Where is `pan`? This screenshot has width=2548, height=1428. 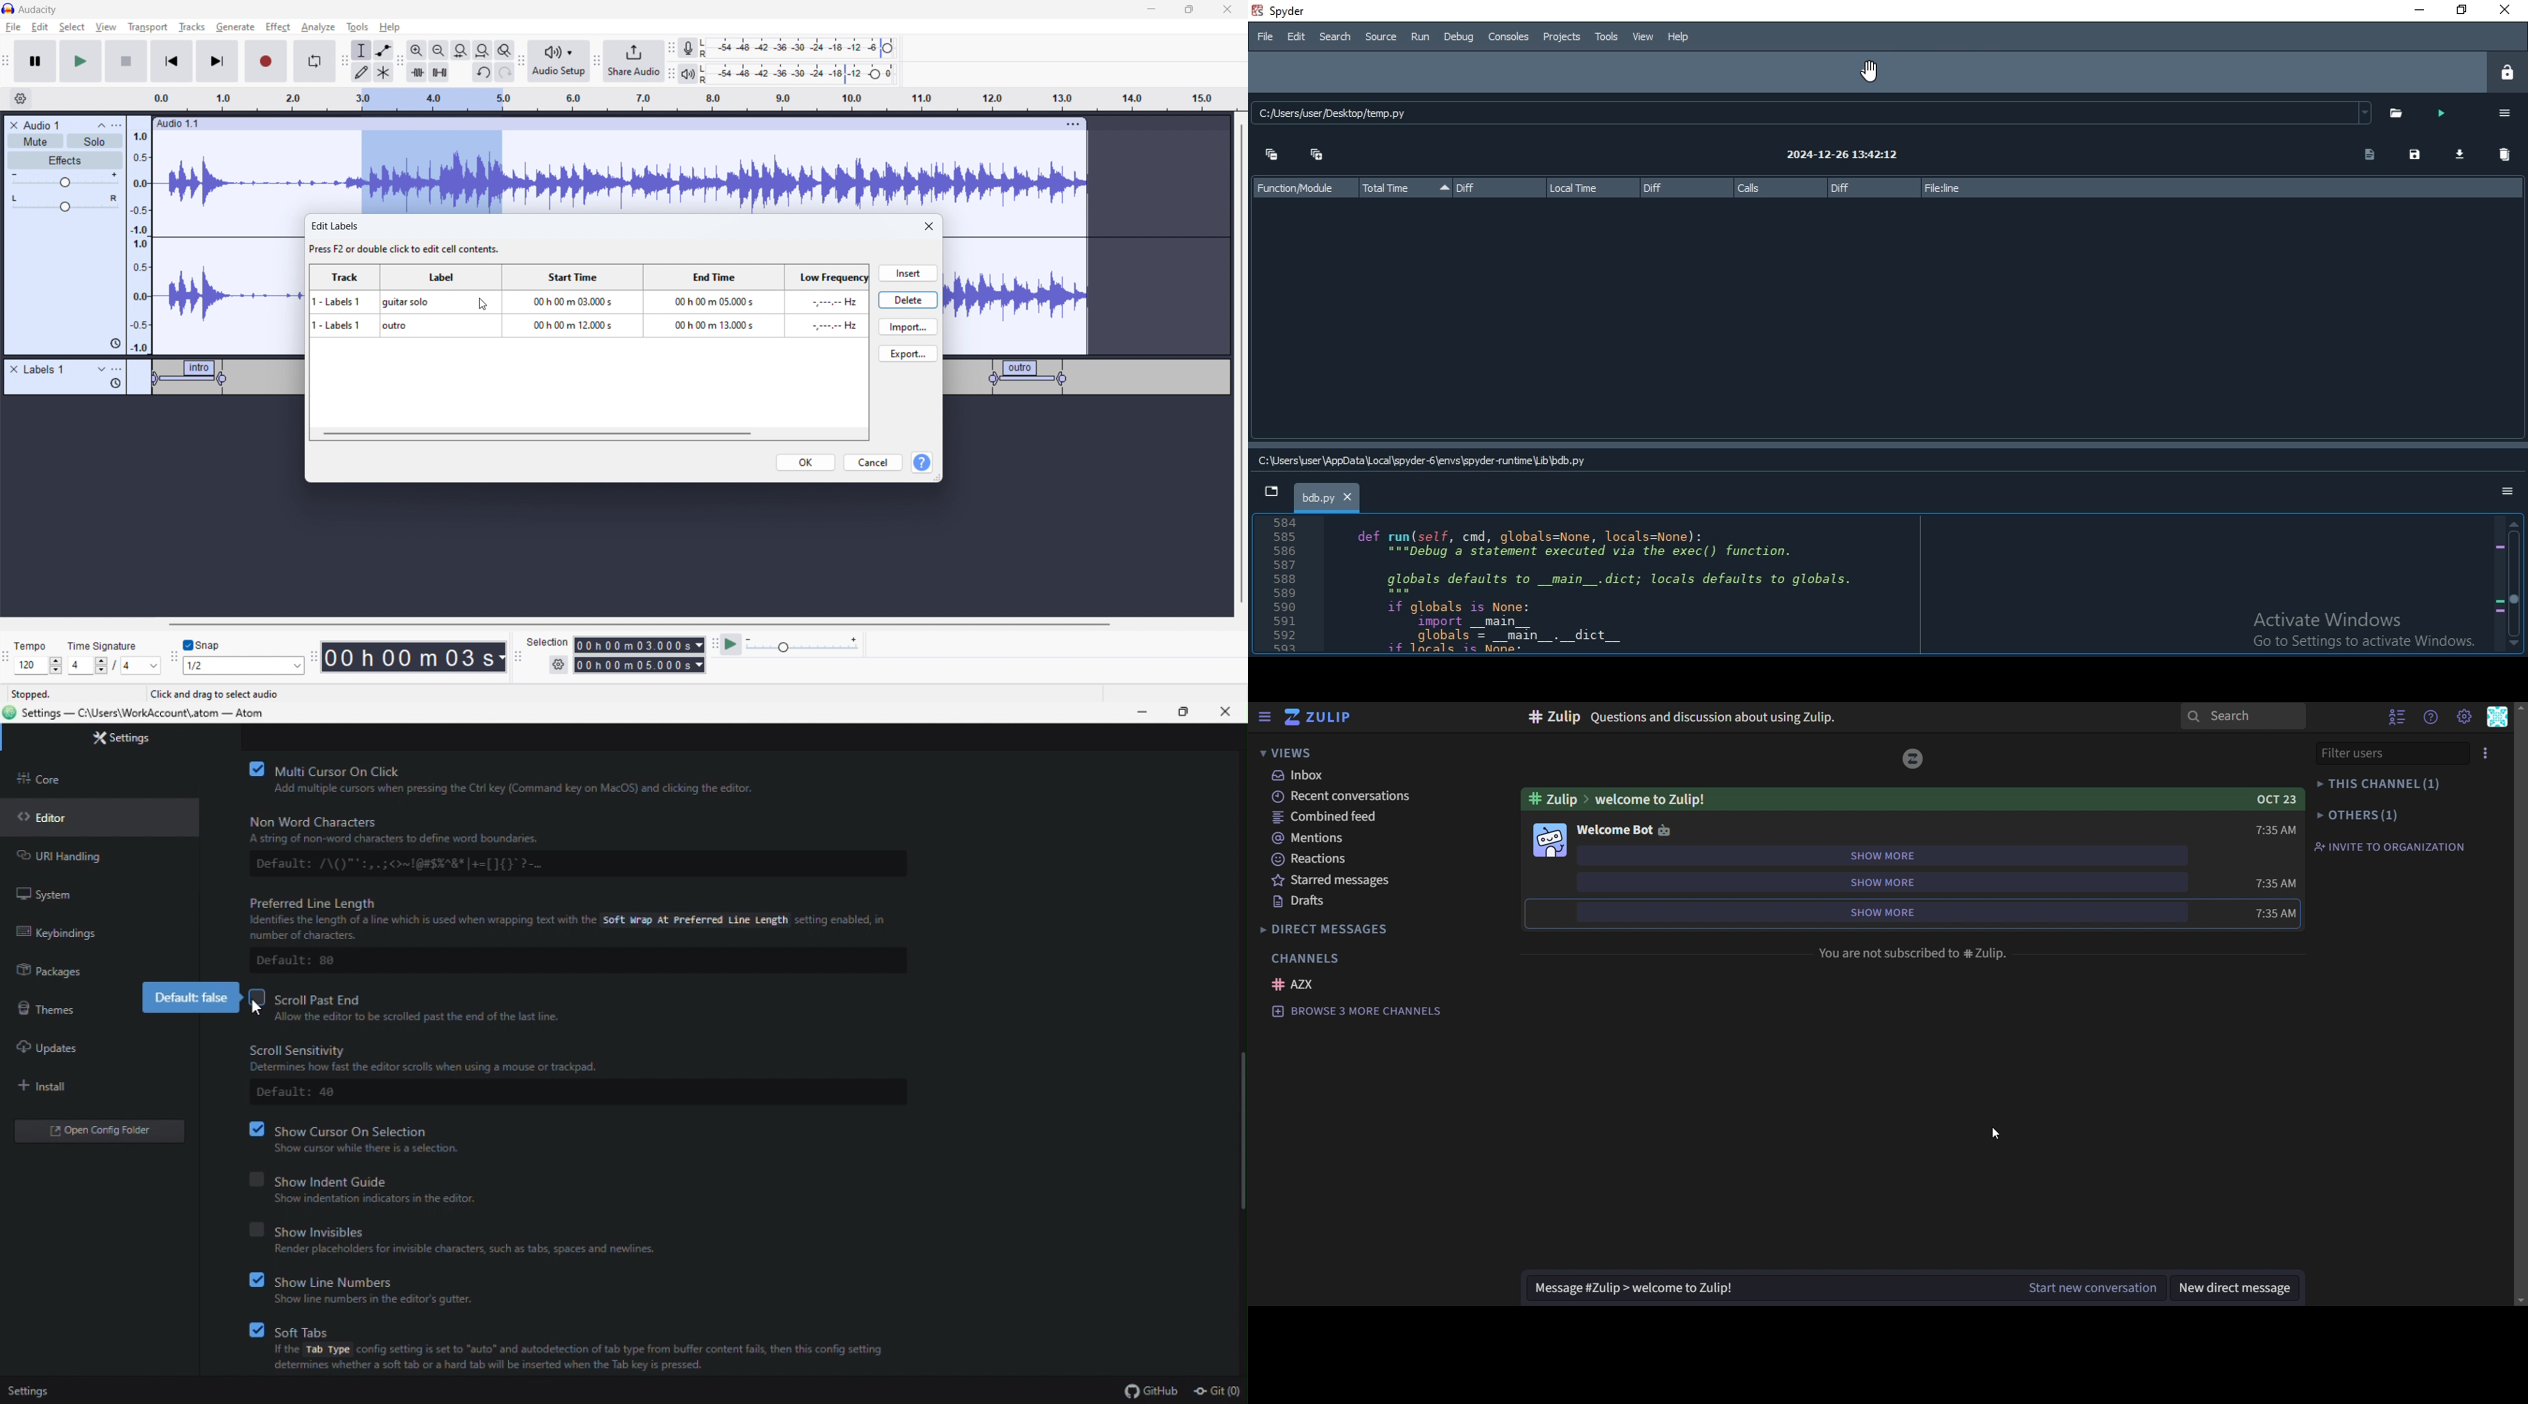
pan is located at coordinates (65, 203).